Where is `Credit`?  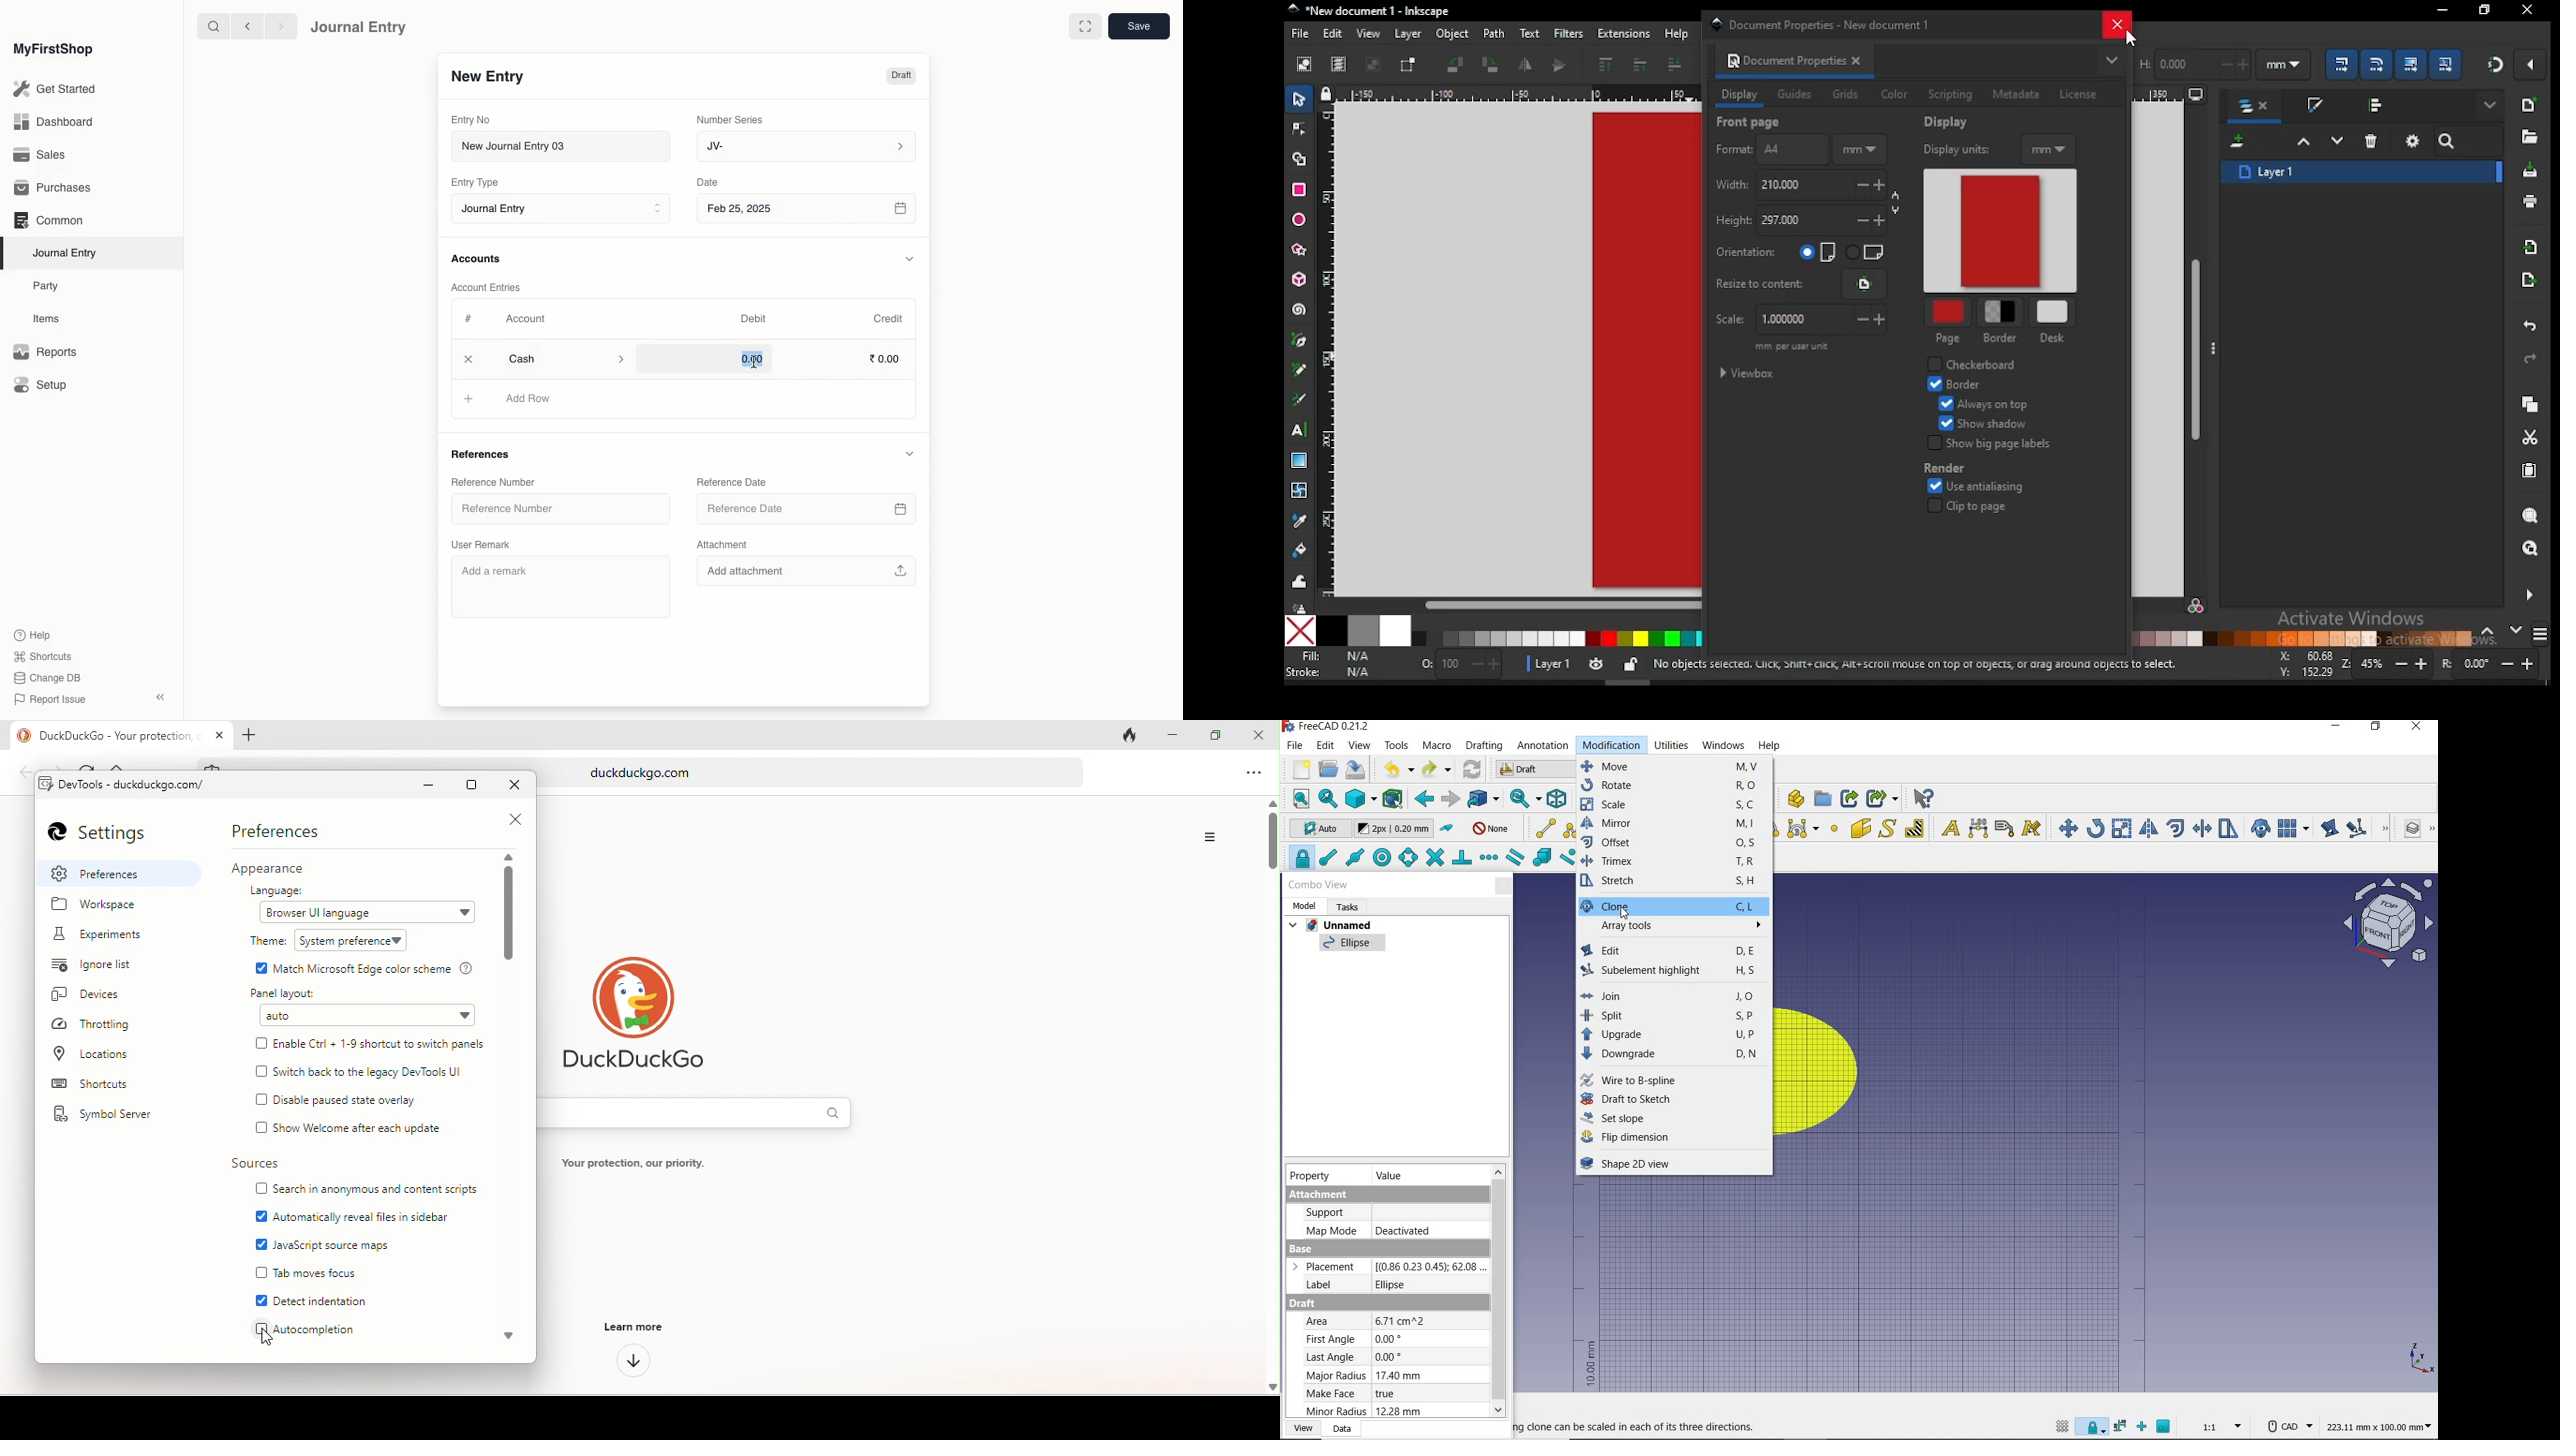
Credit is located at coordinates (888, 317).